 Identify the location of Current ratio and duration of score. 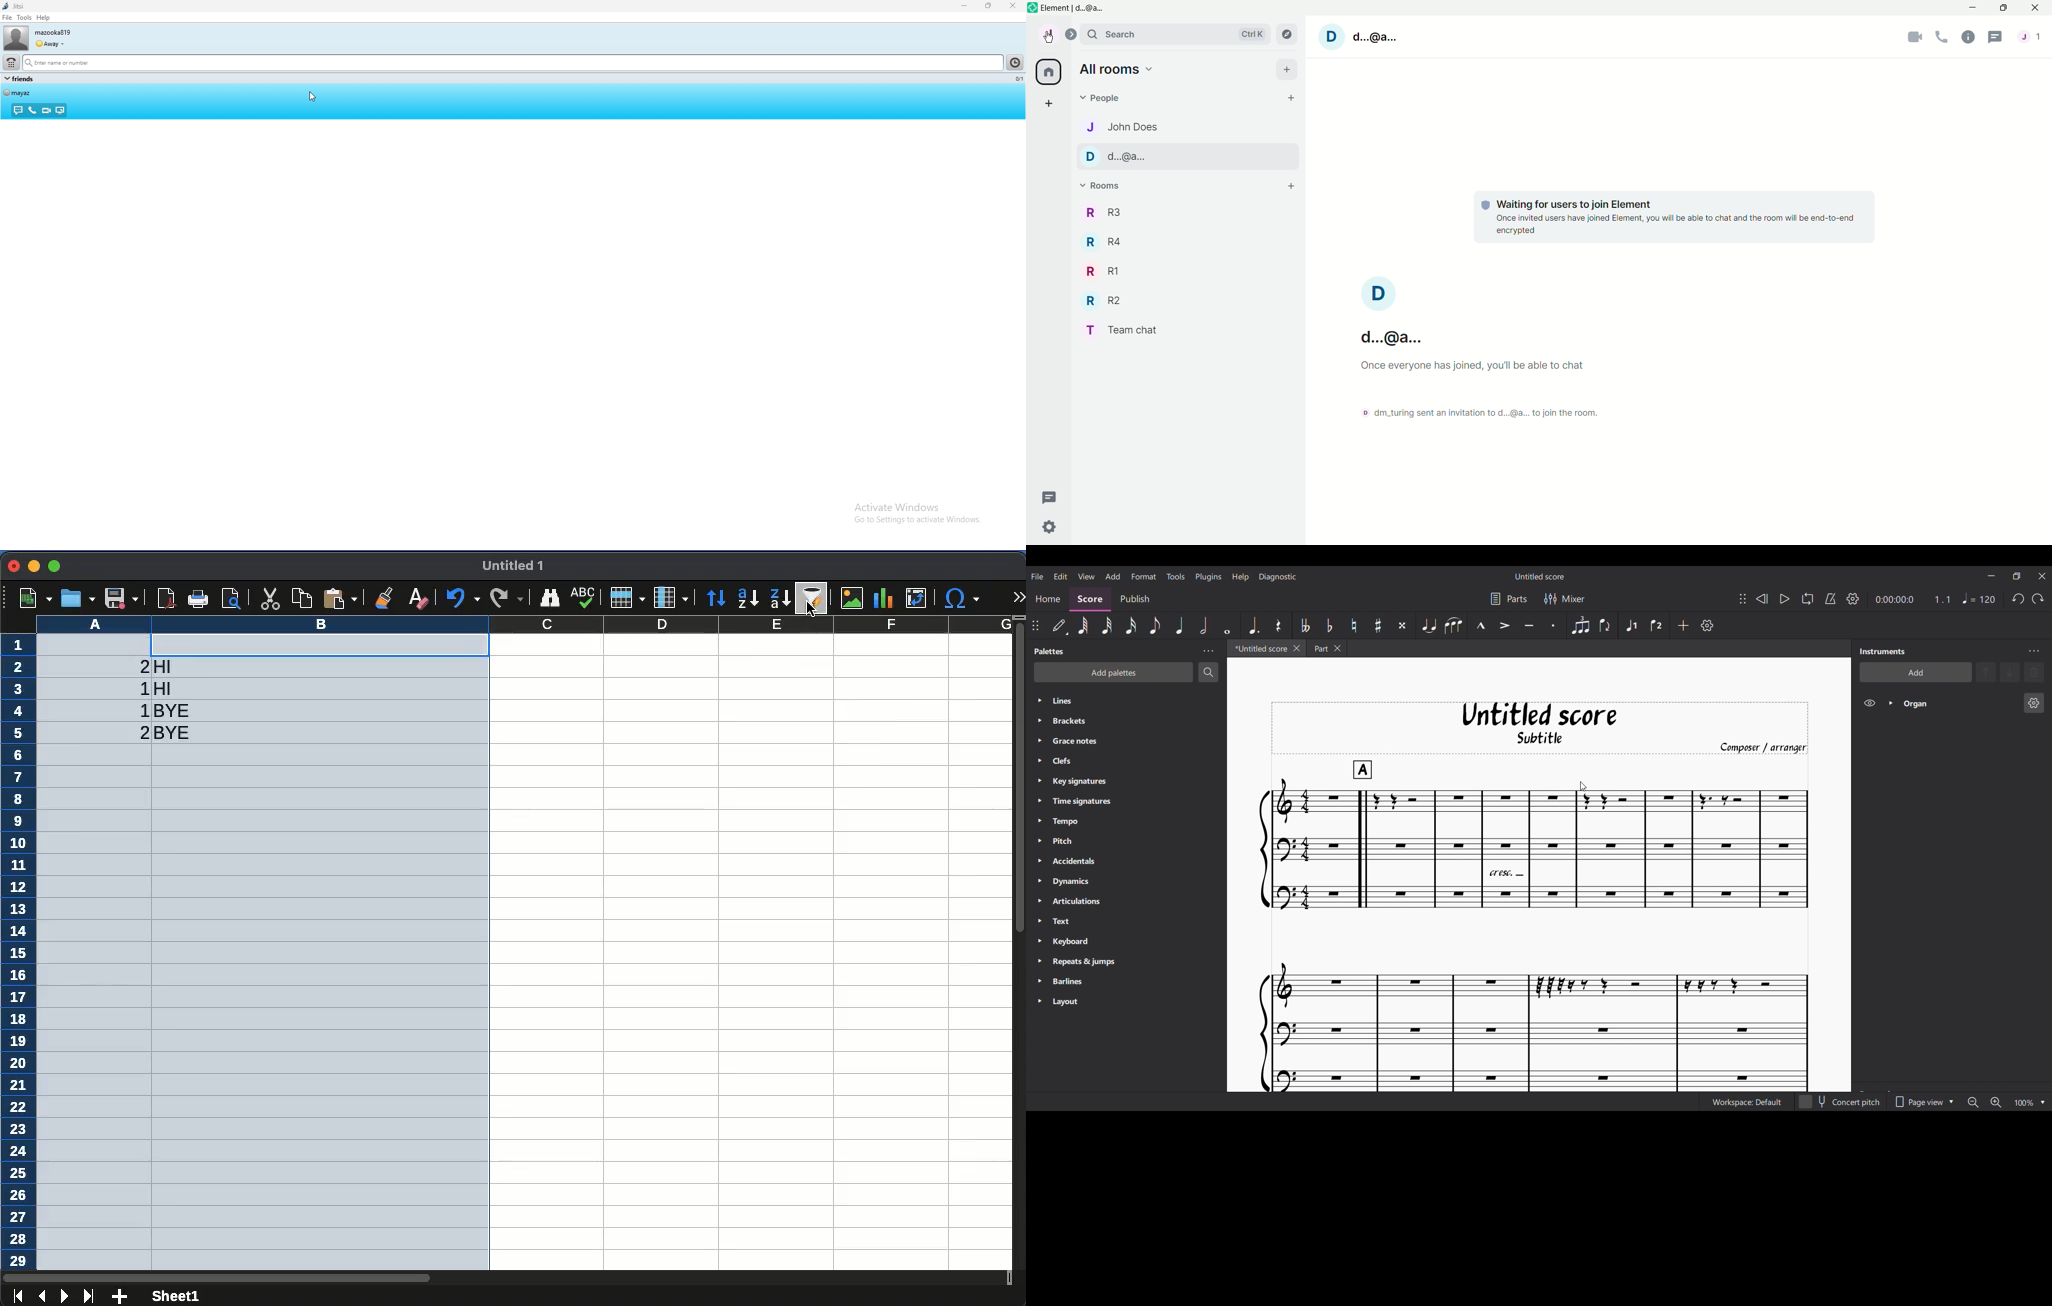
(1913, 600).